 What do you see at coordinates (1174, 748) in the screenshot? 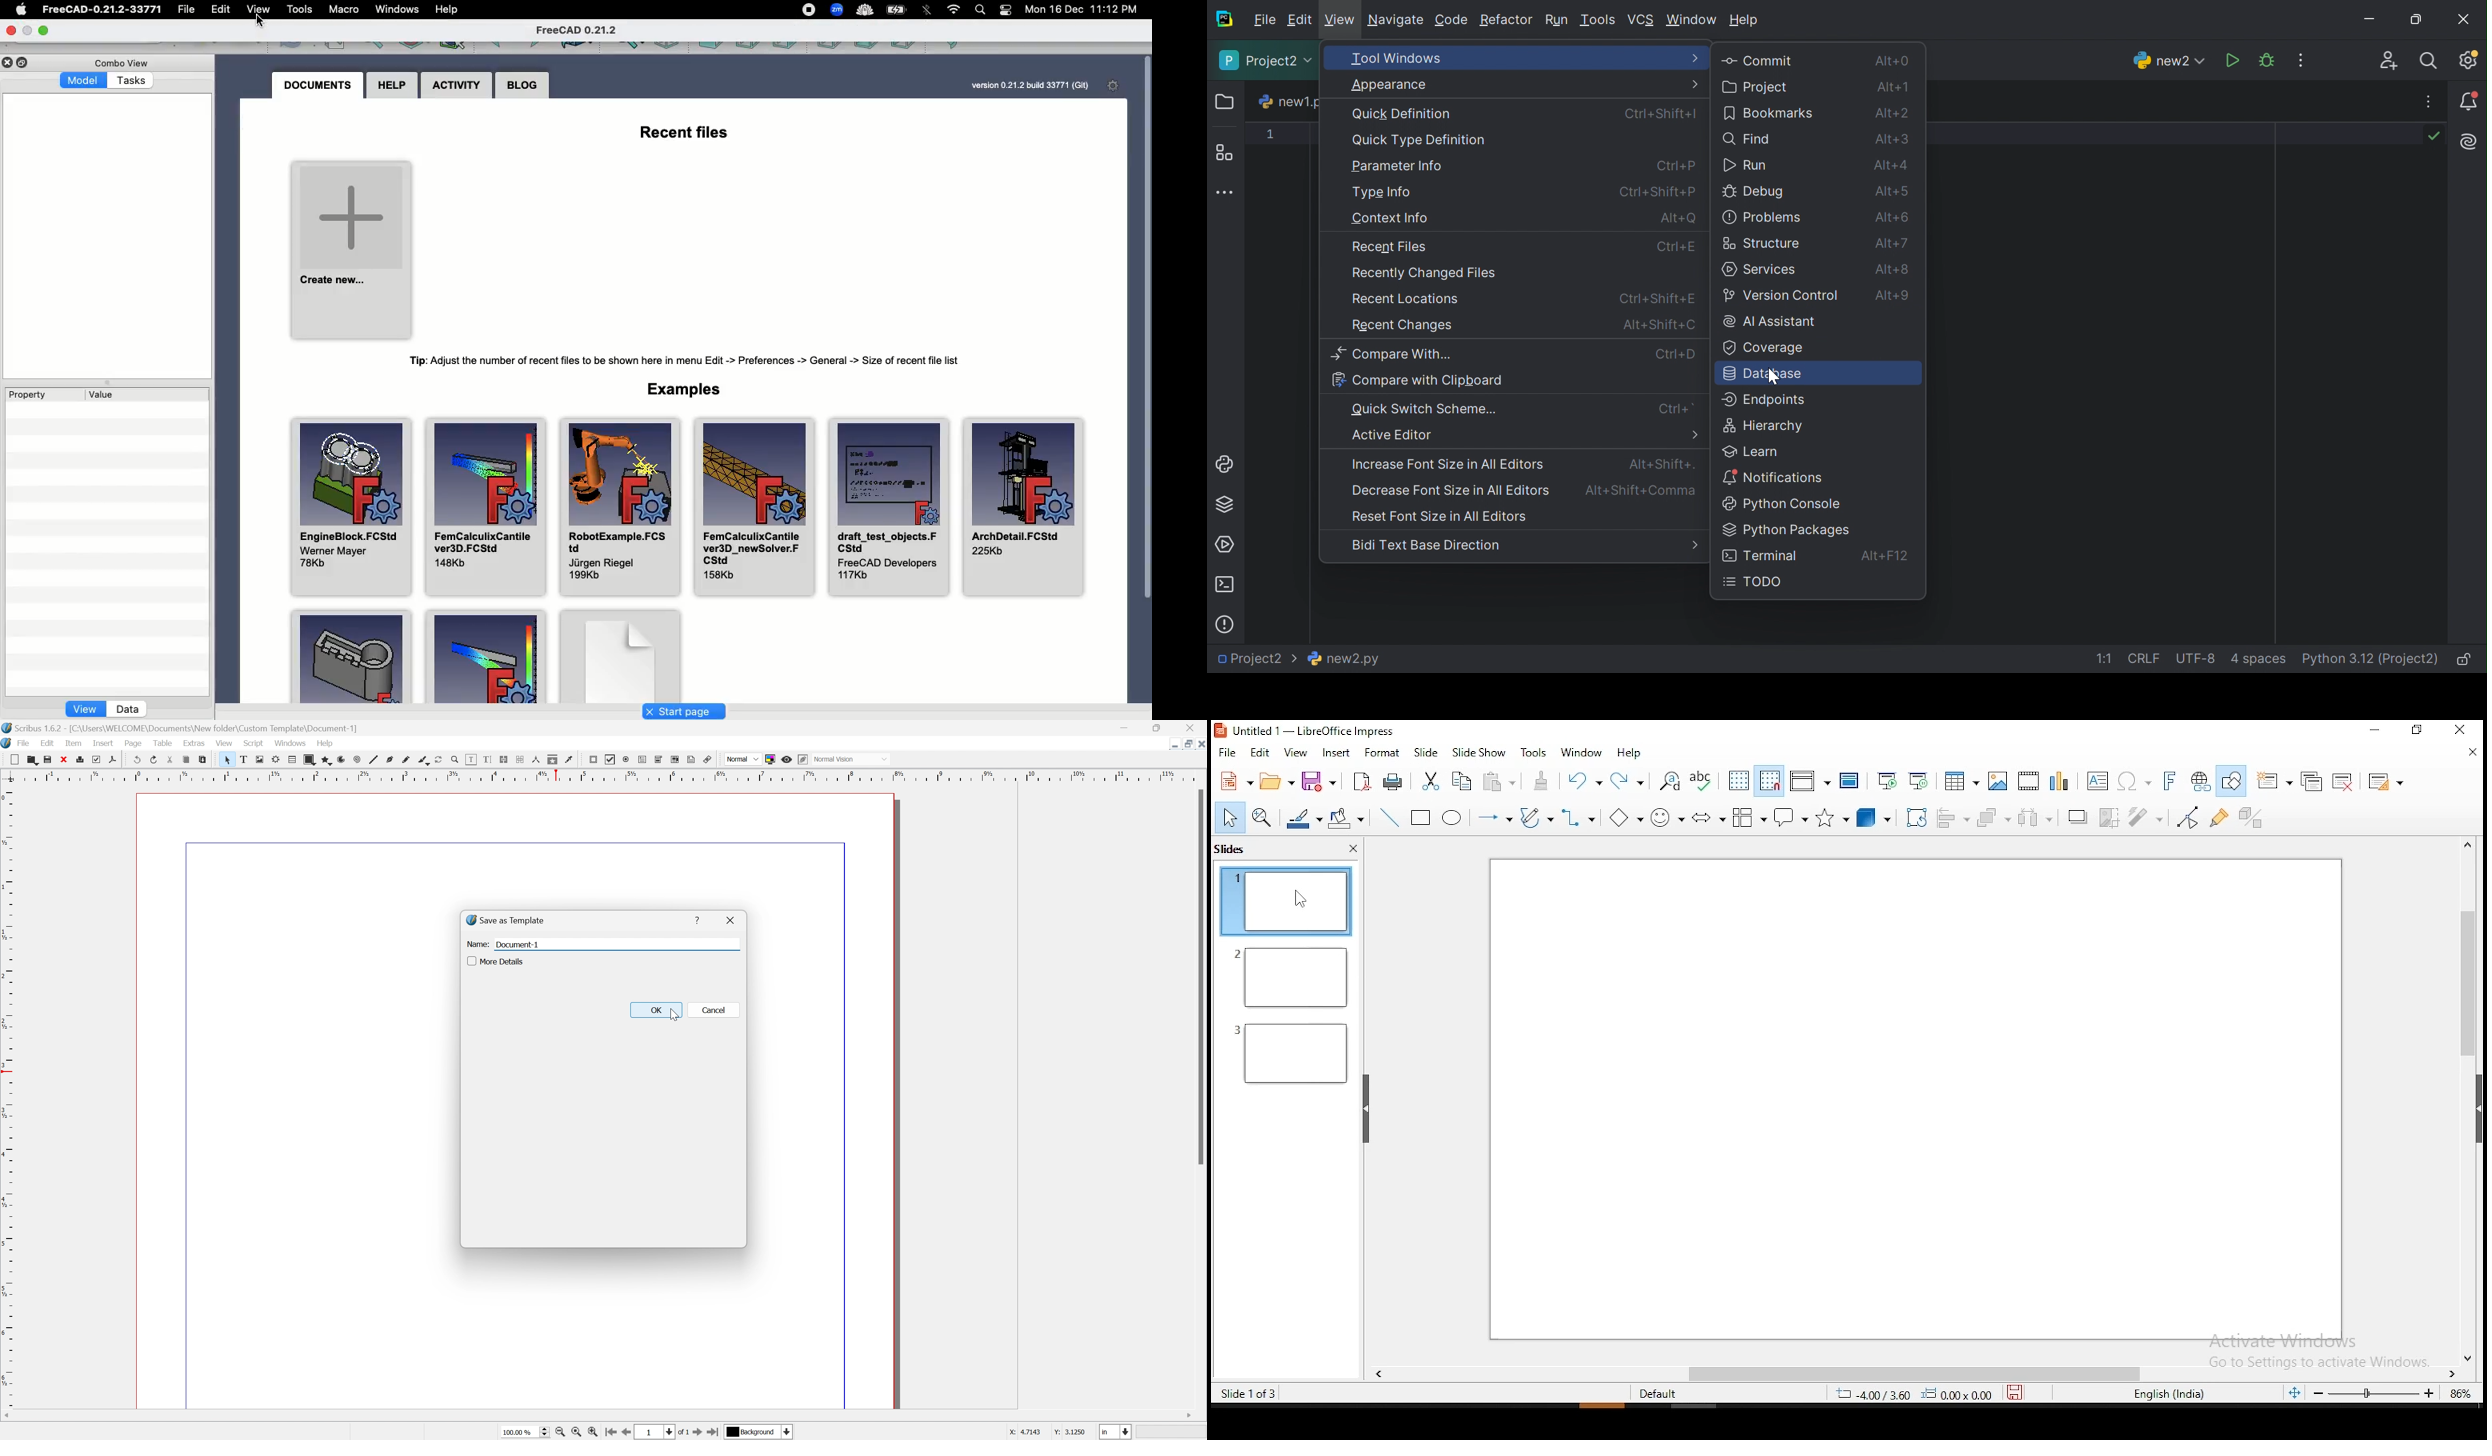
I see `Minimize` at bounding box center [1174, 748].